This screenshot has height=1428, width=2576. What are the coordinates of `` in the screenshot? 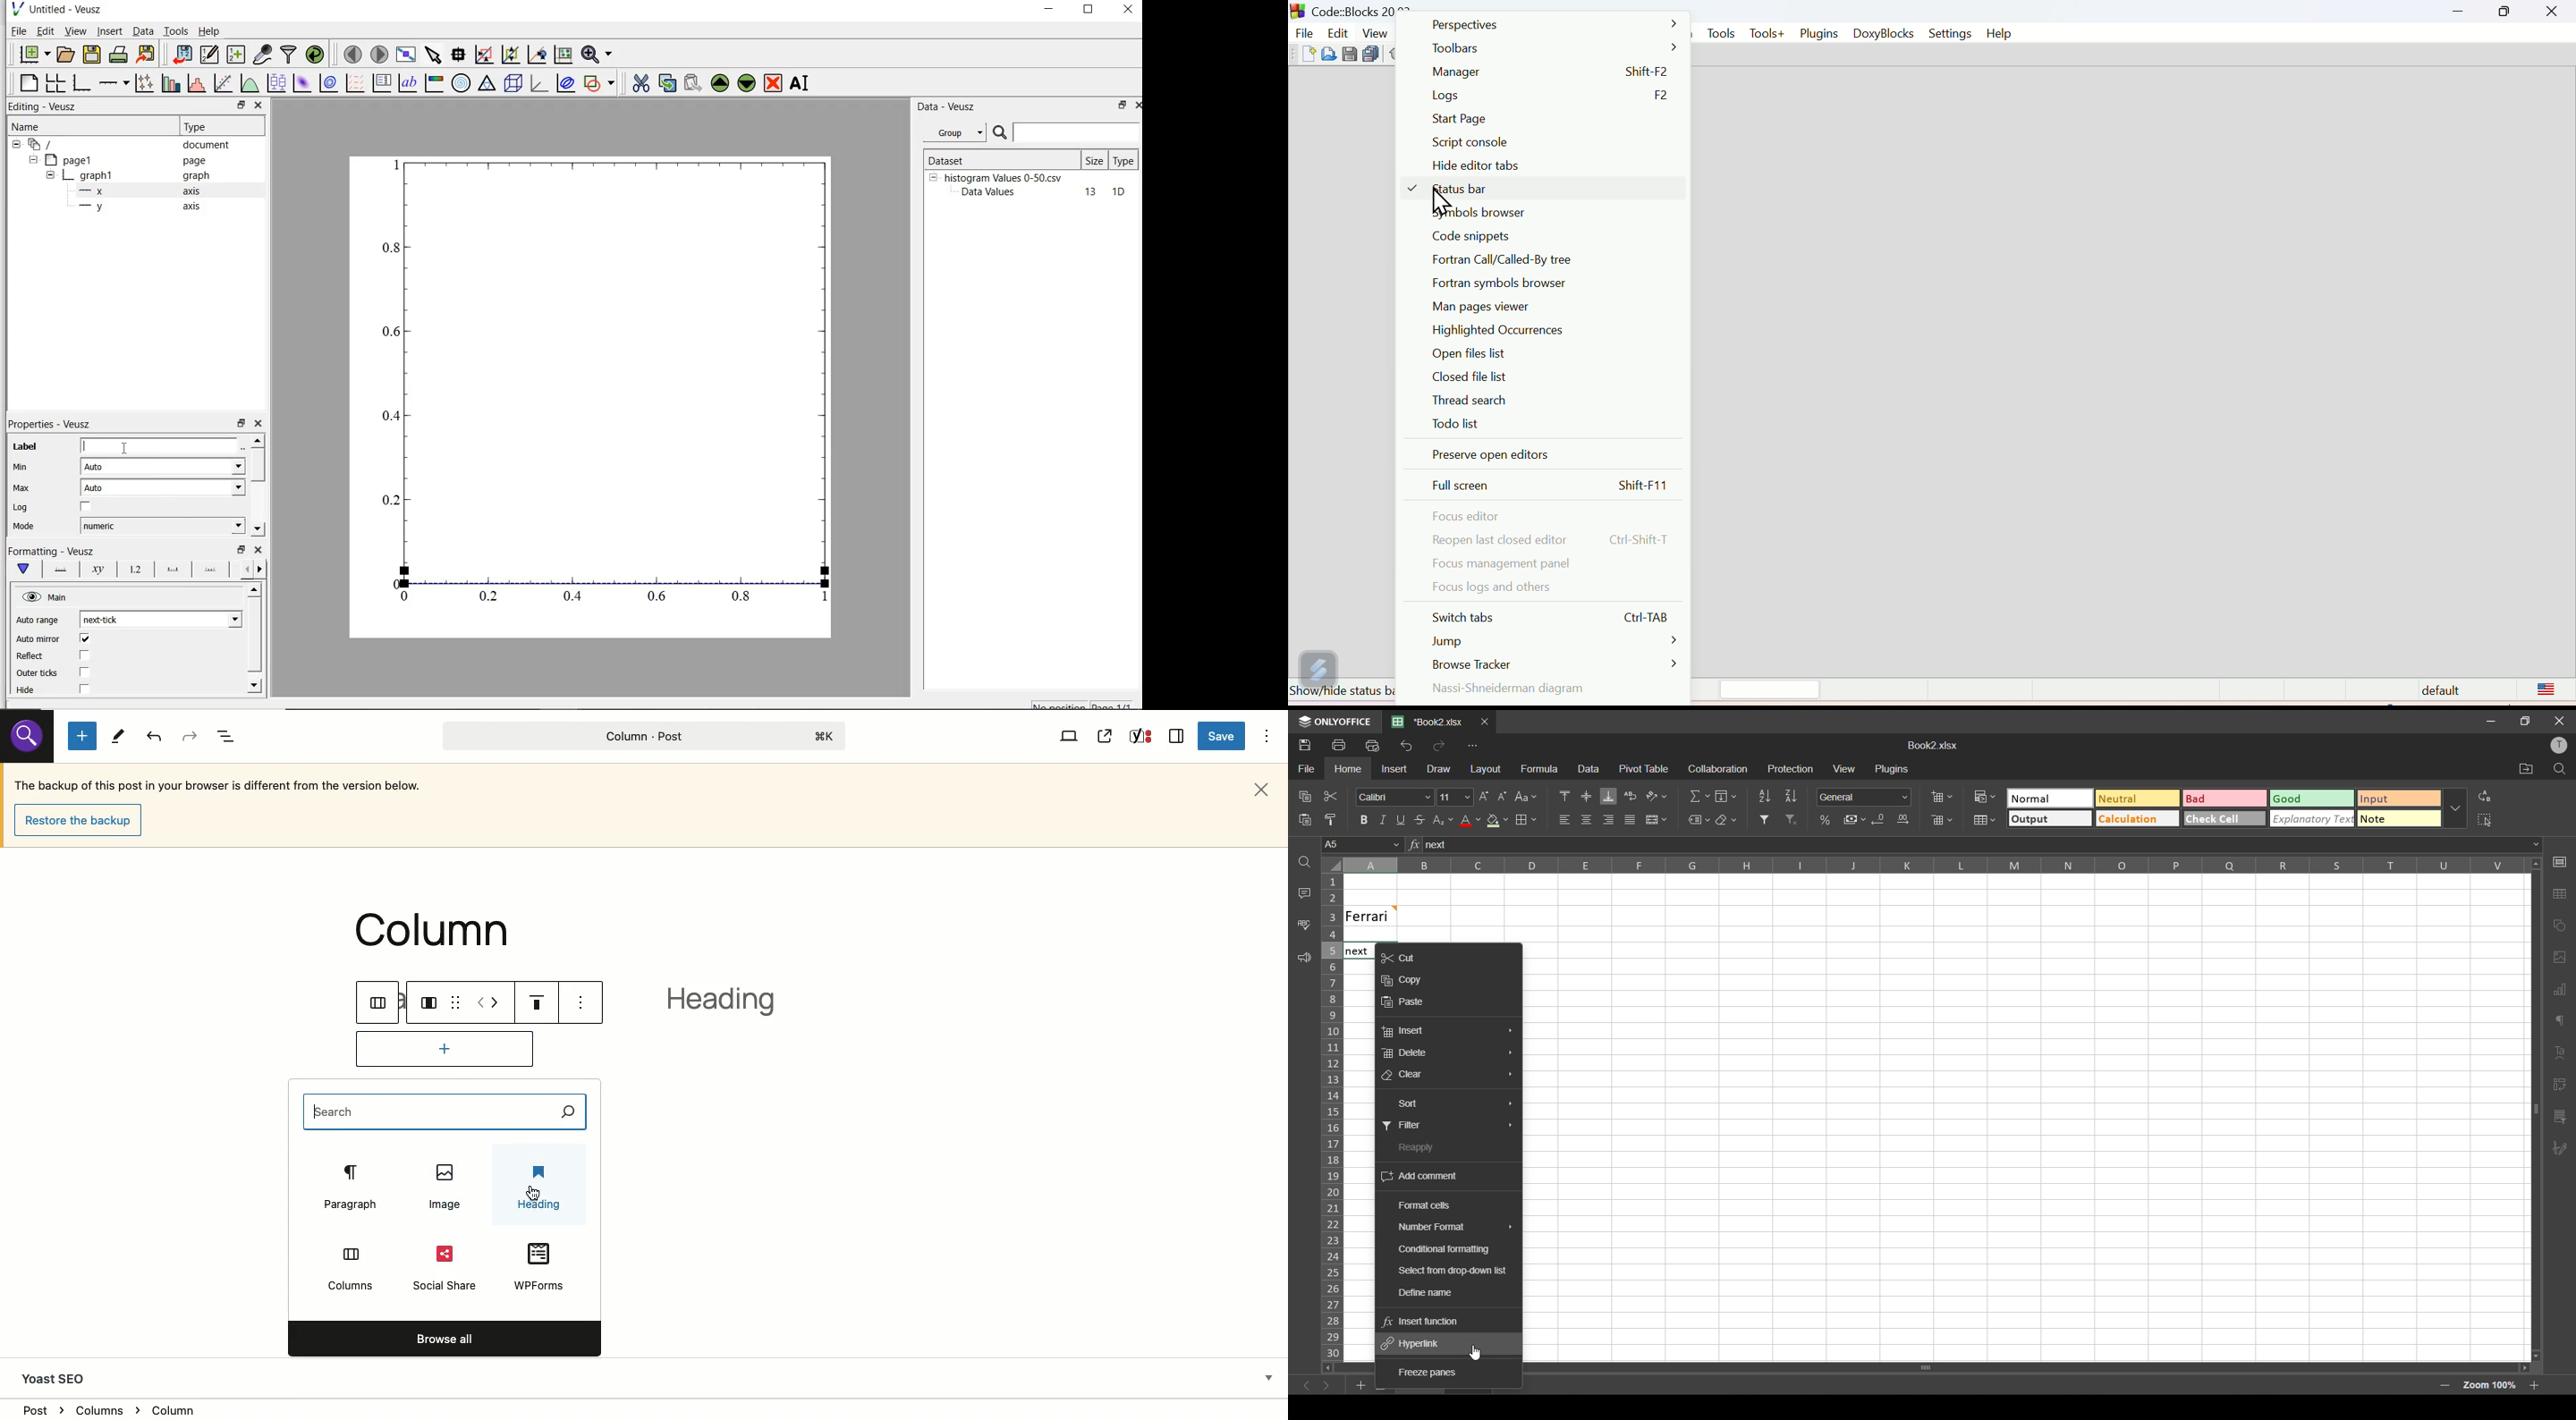 It's located at (24, 737).